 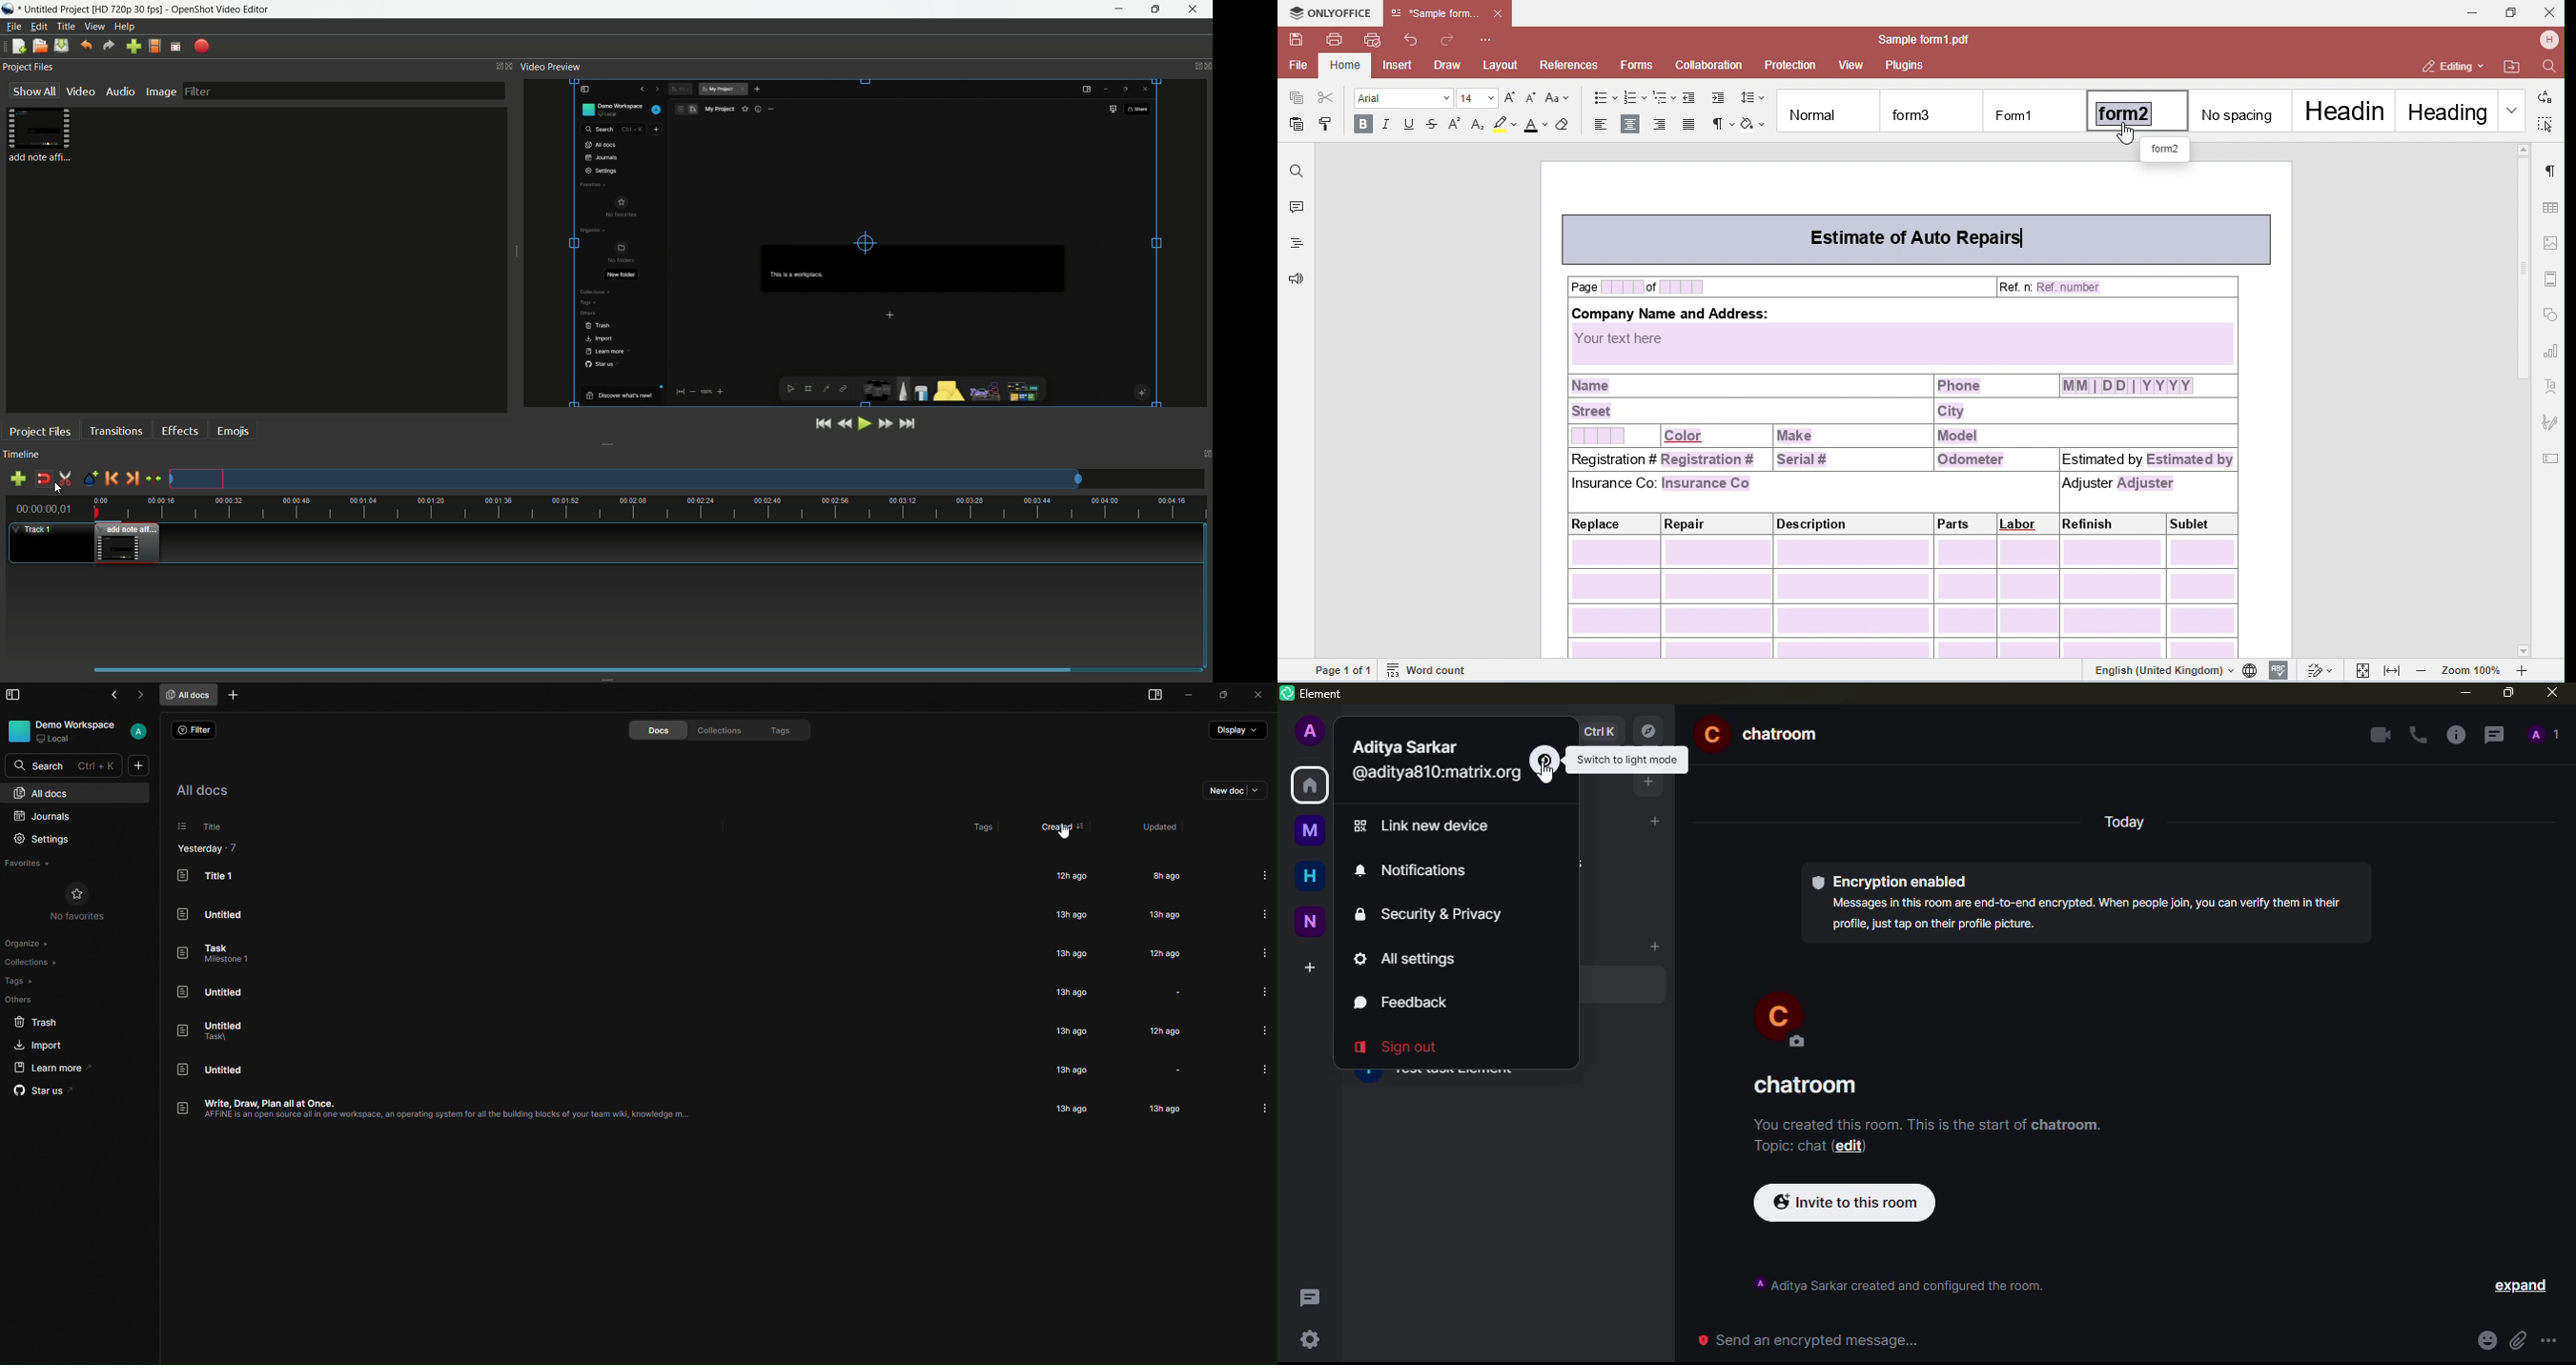 I want to click on help menu, so click(x=125, y=26).